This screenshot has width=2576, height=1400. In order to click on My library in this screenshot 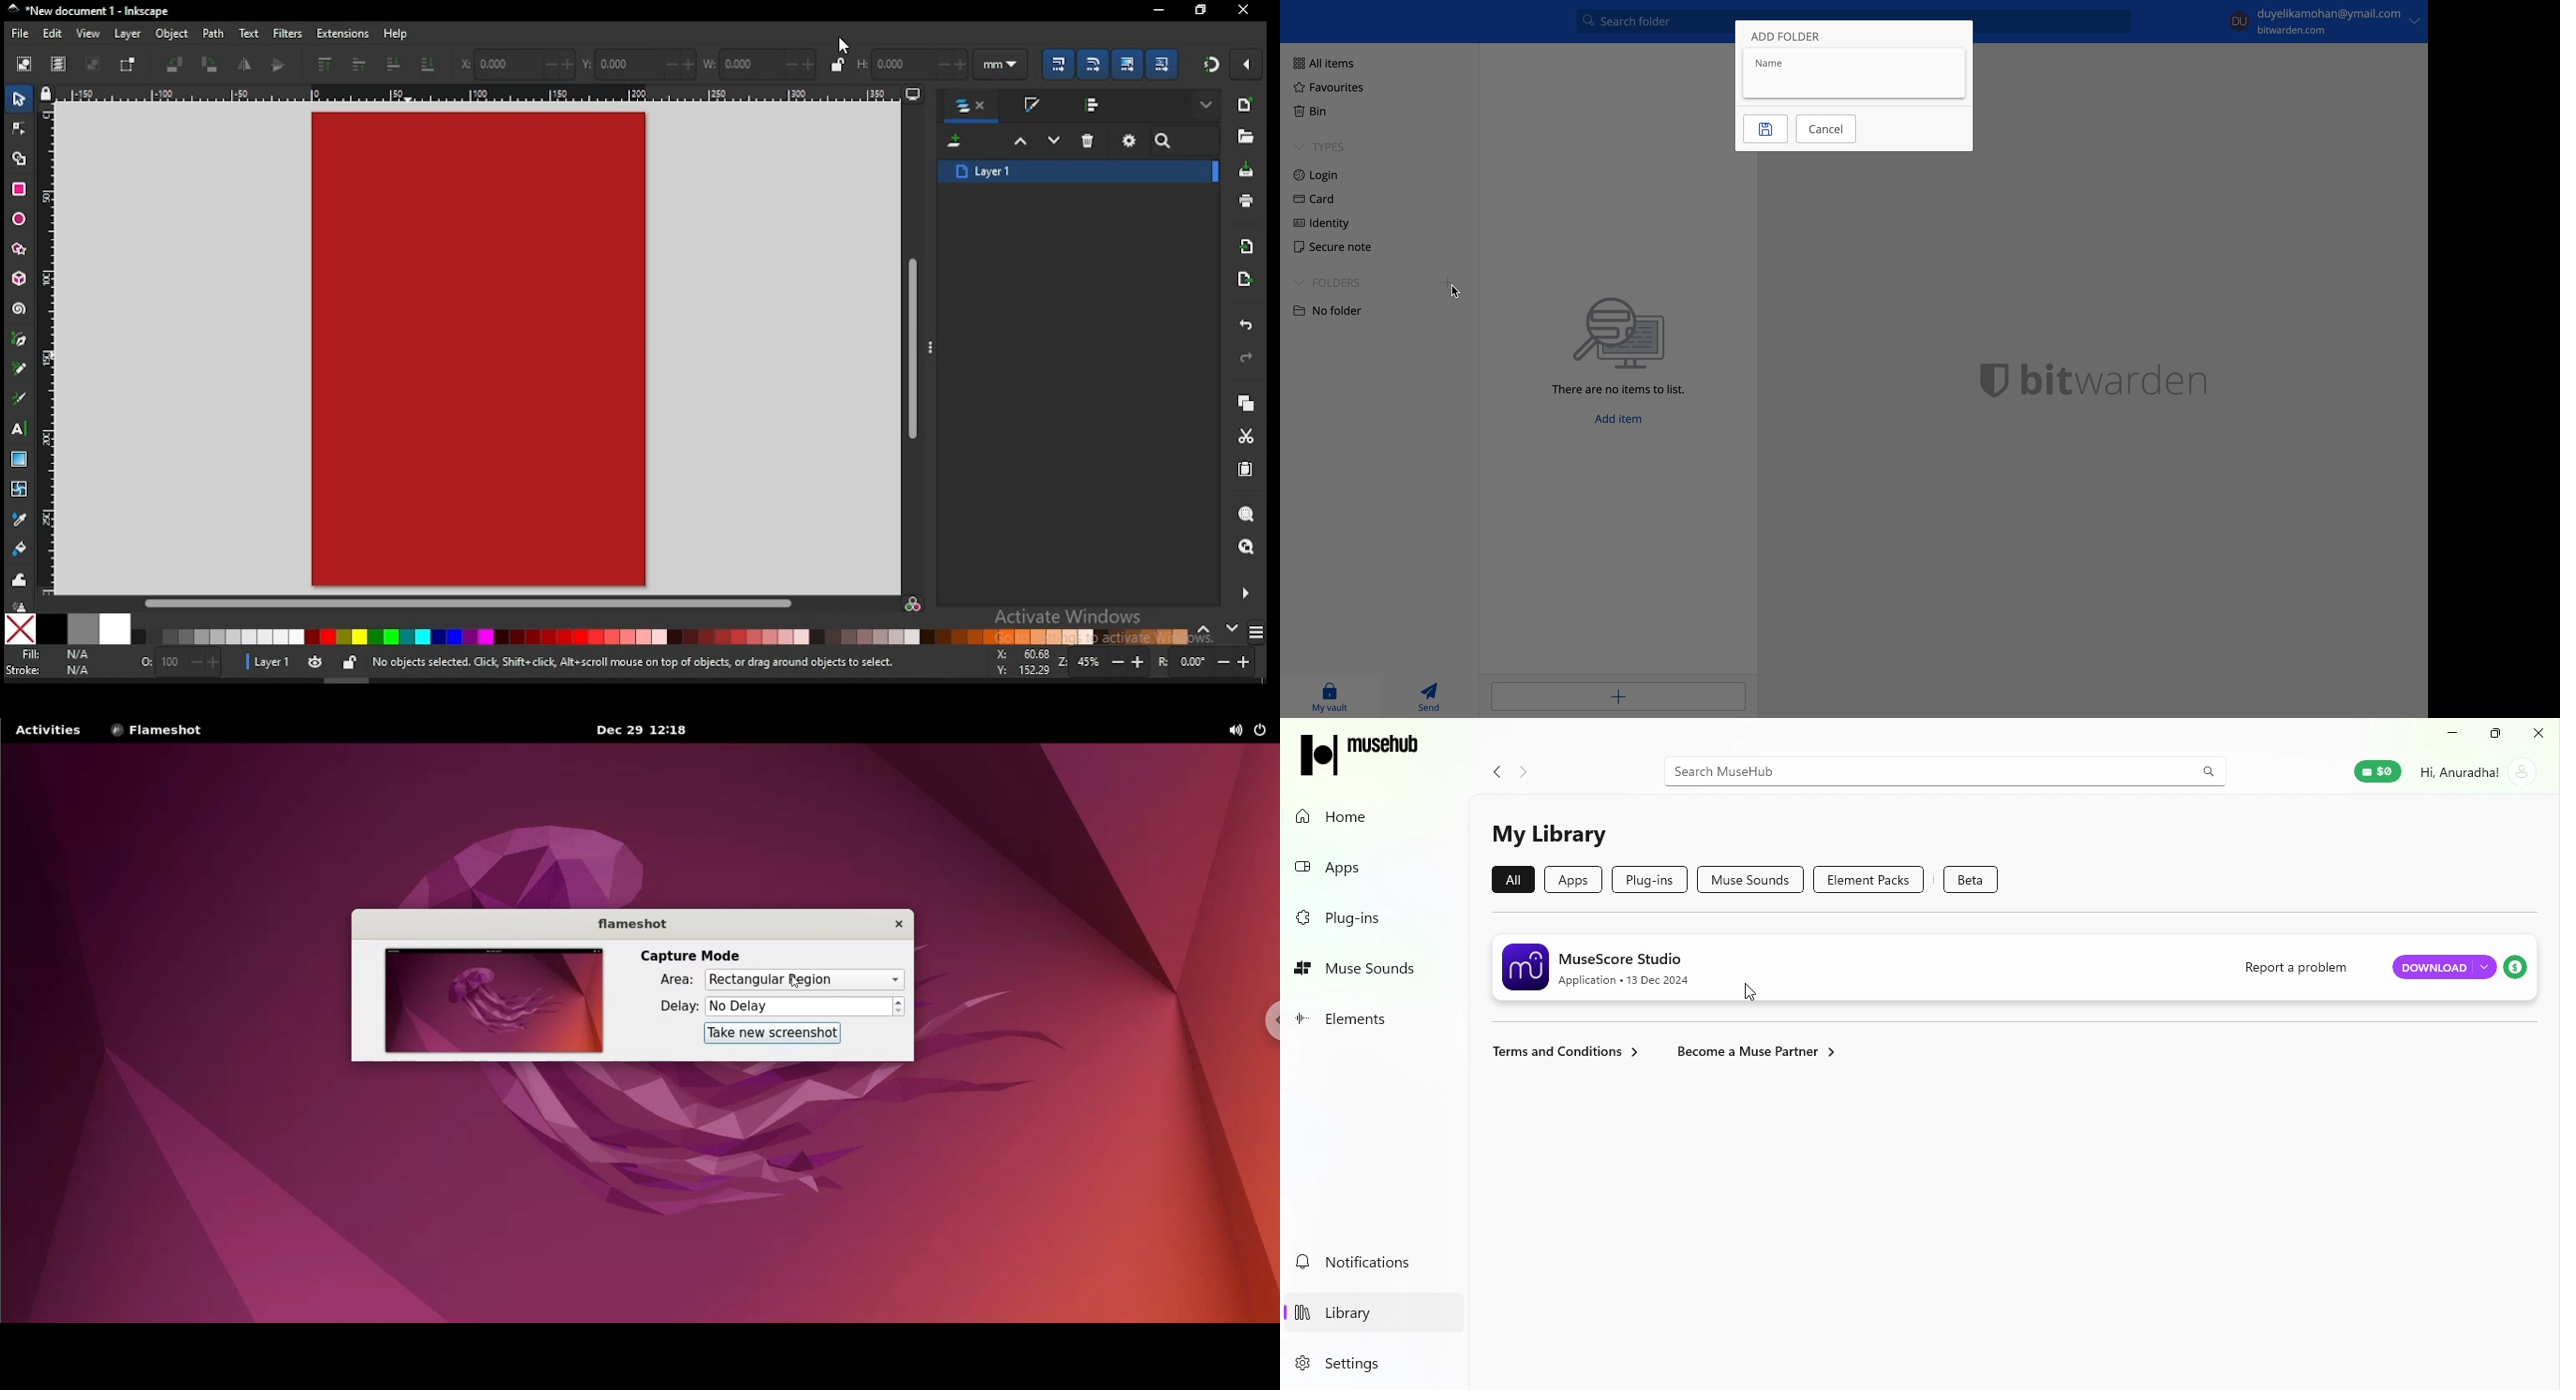, I will do `click(1551, 835)`.